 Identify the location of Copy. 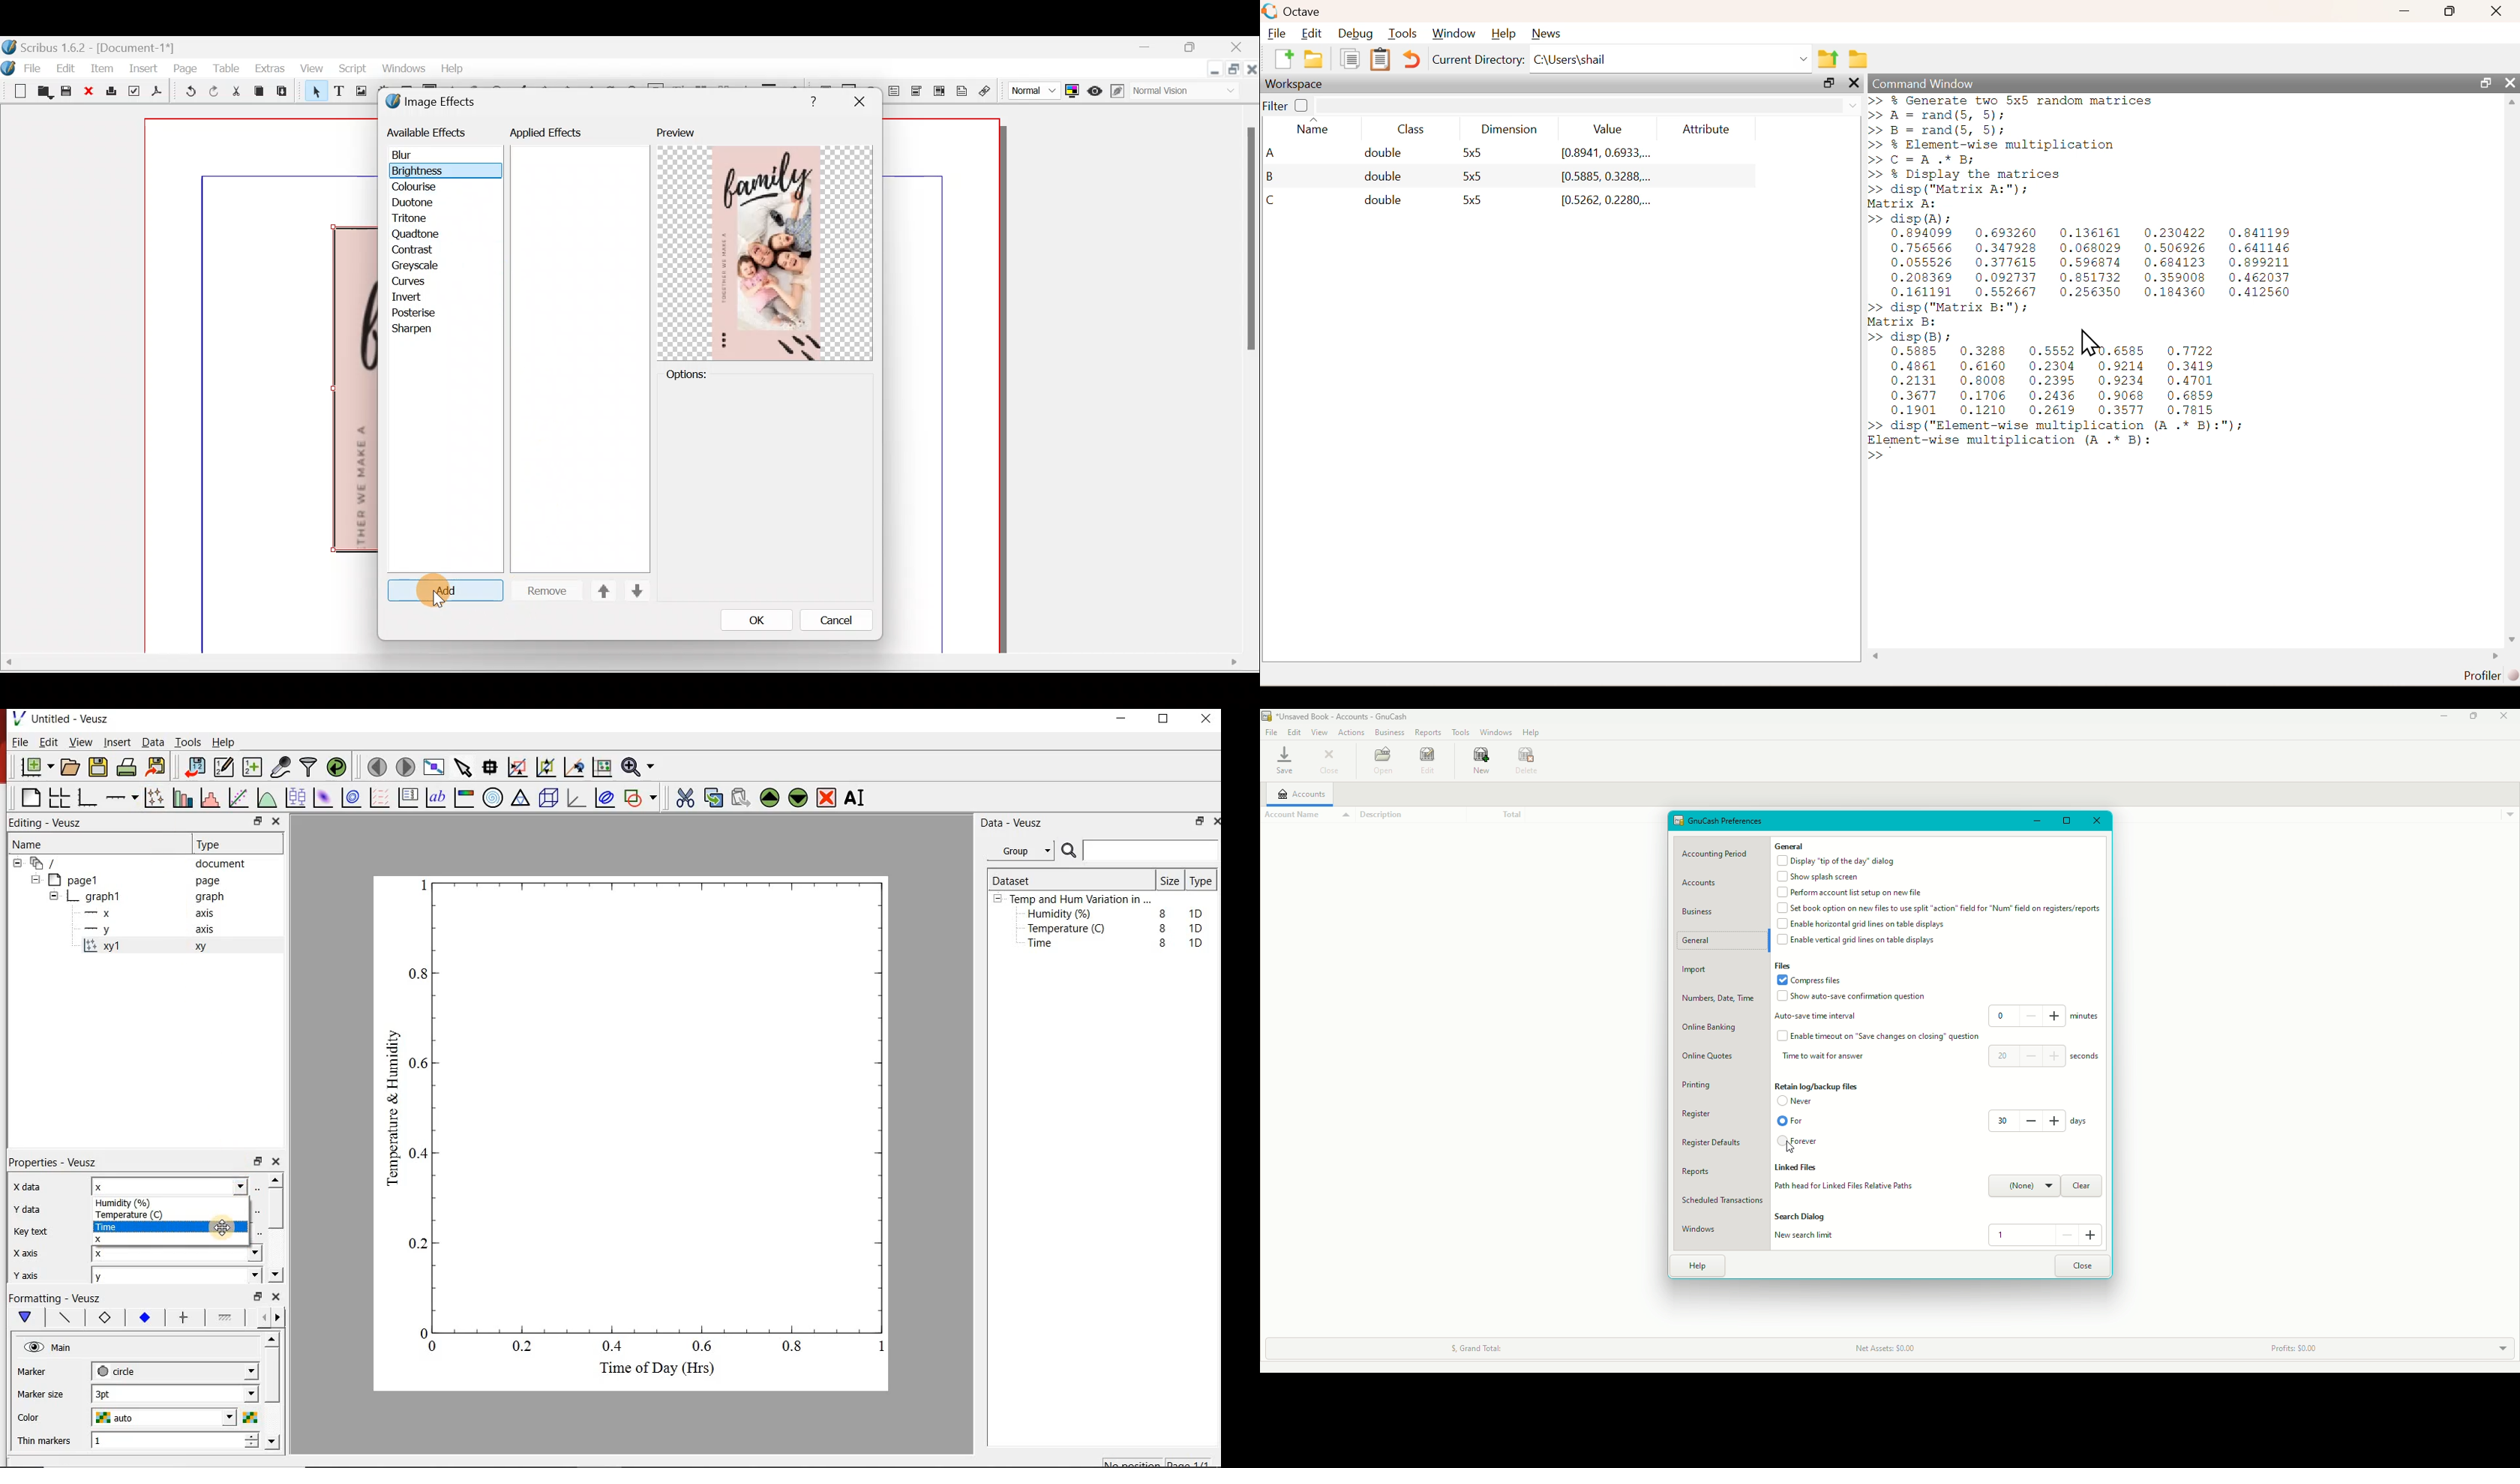
(259, 91).